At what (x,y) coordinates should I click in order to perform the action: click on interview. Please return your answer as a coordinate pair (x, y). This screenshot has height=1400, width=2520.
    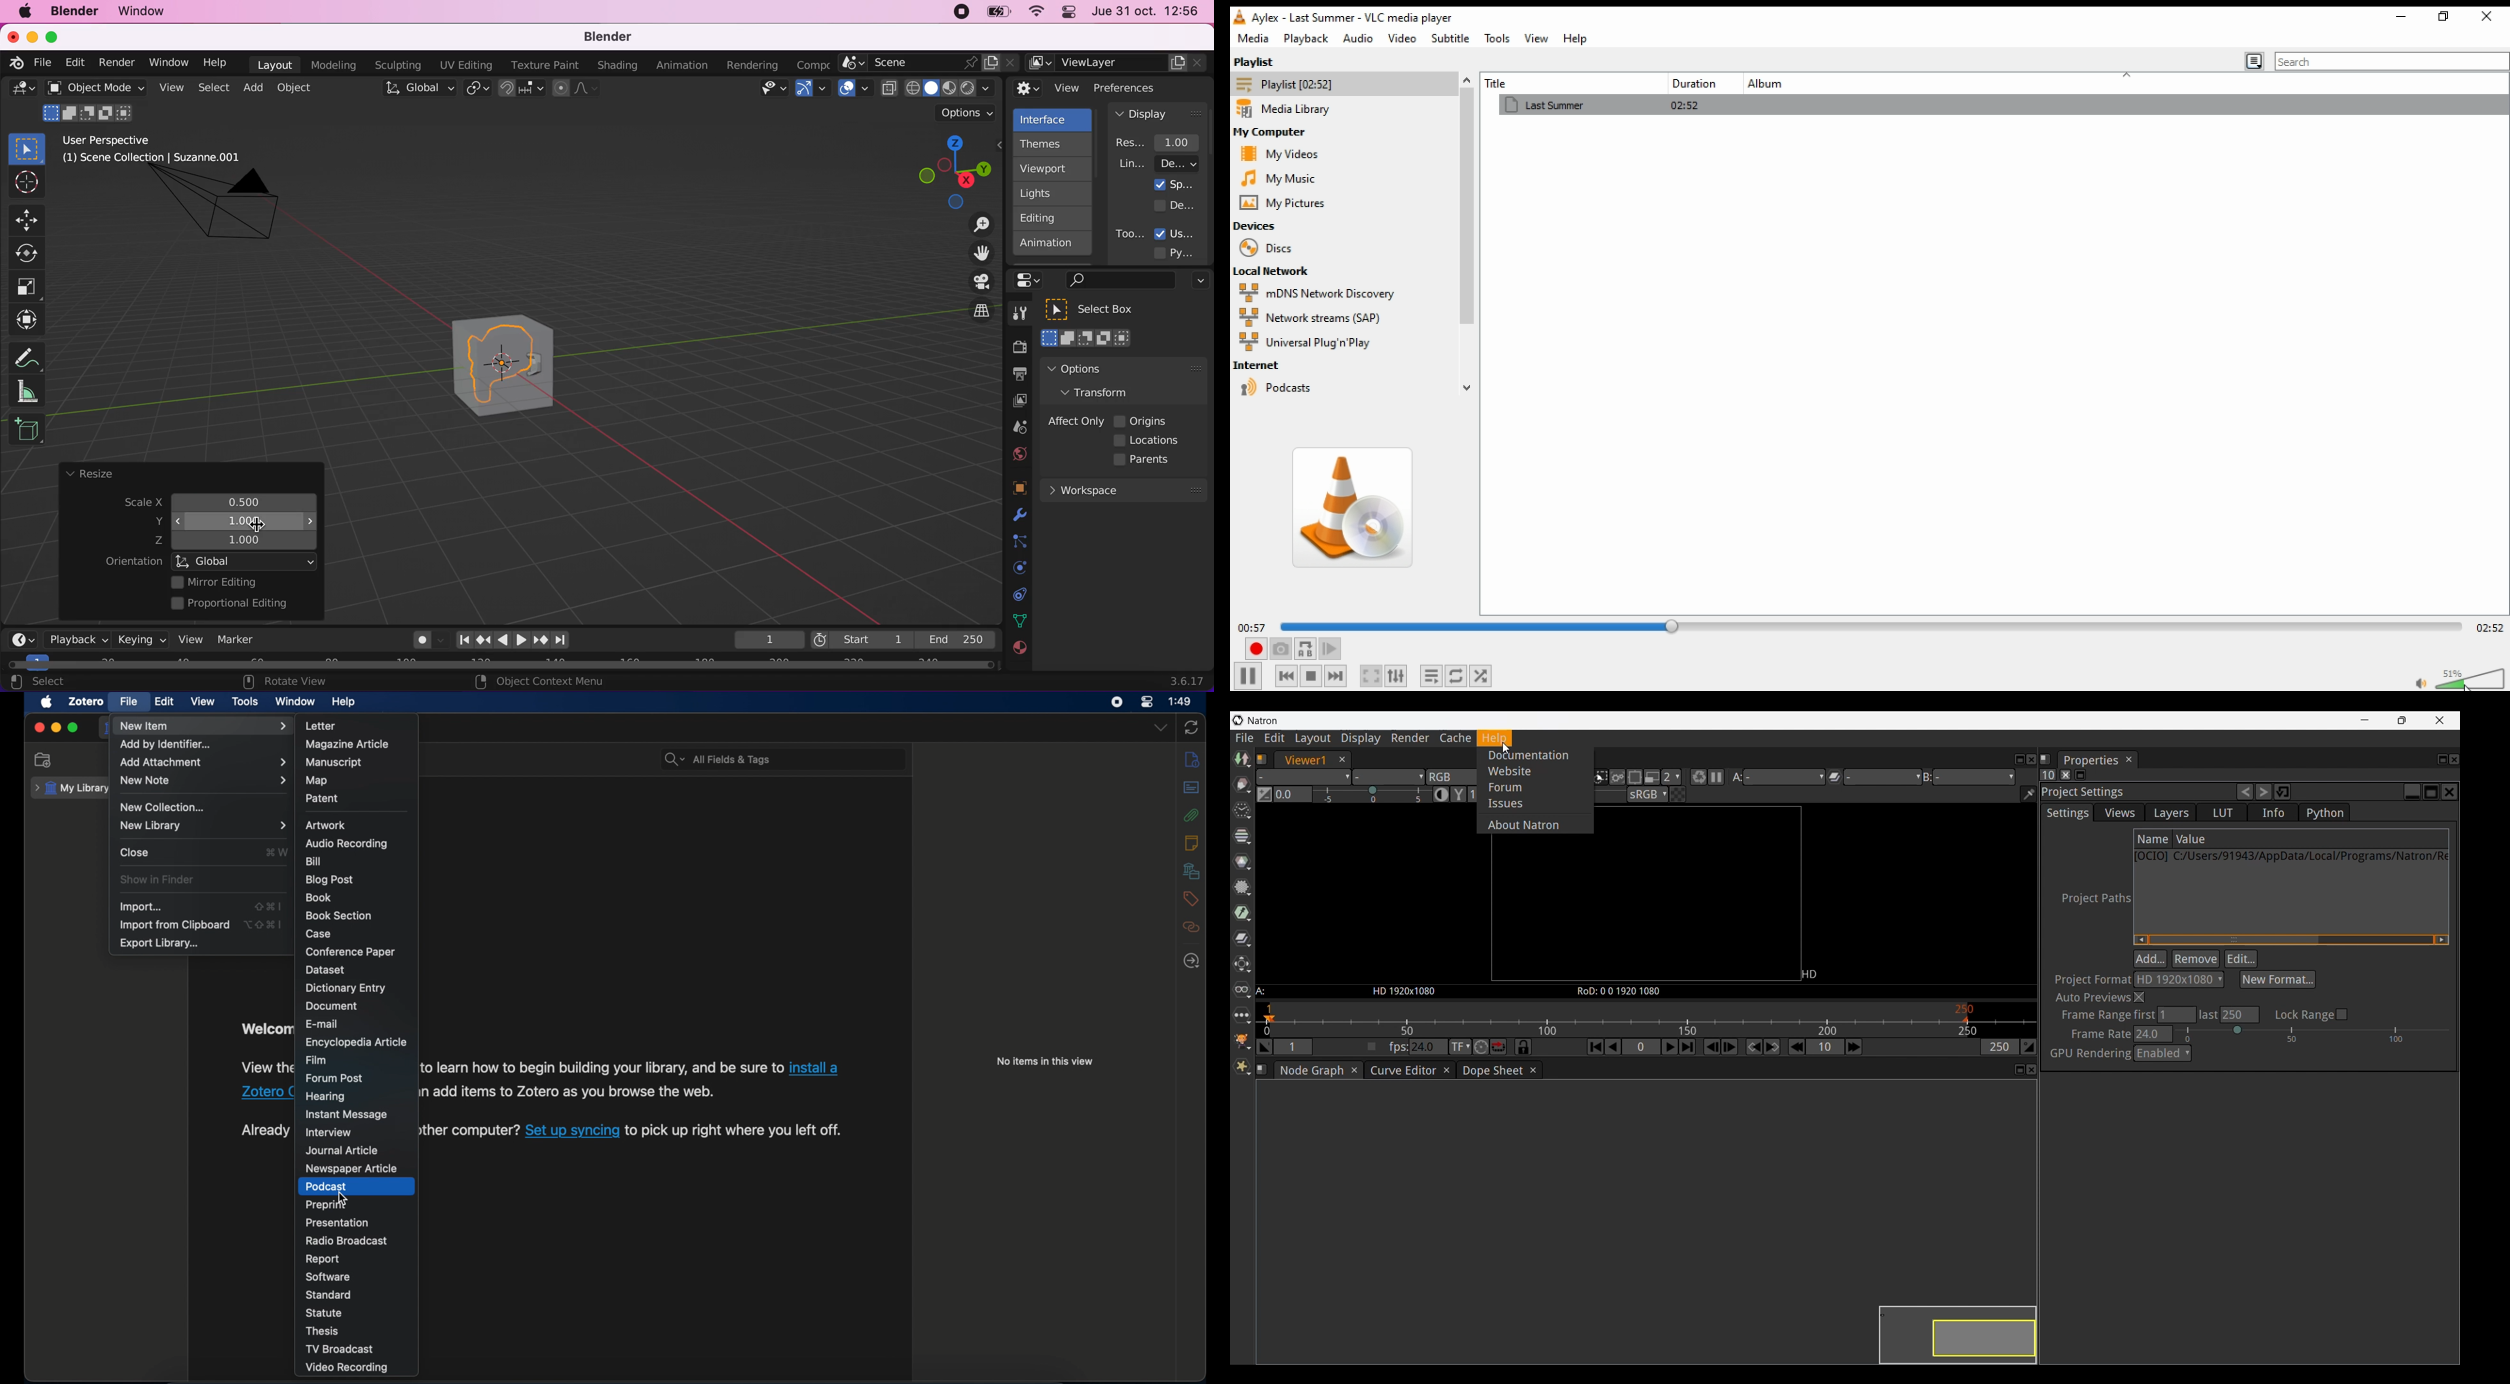
    Looking at the image, I should click on (327, 1133).